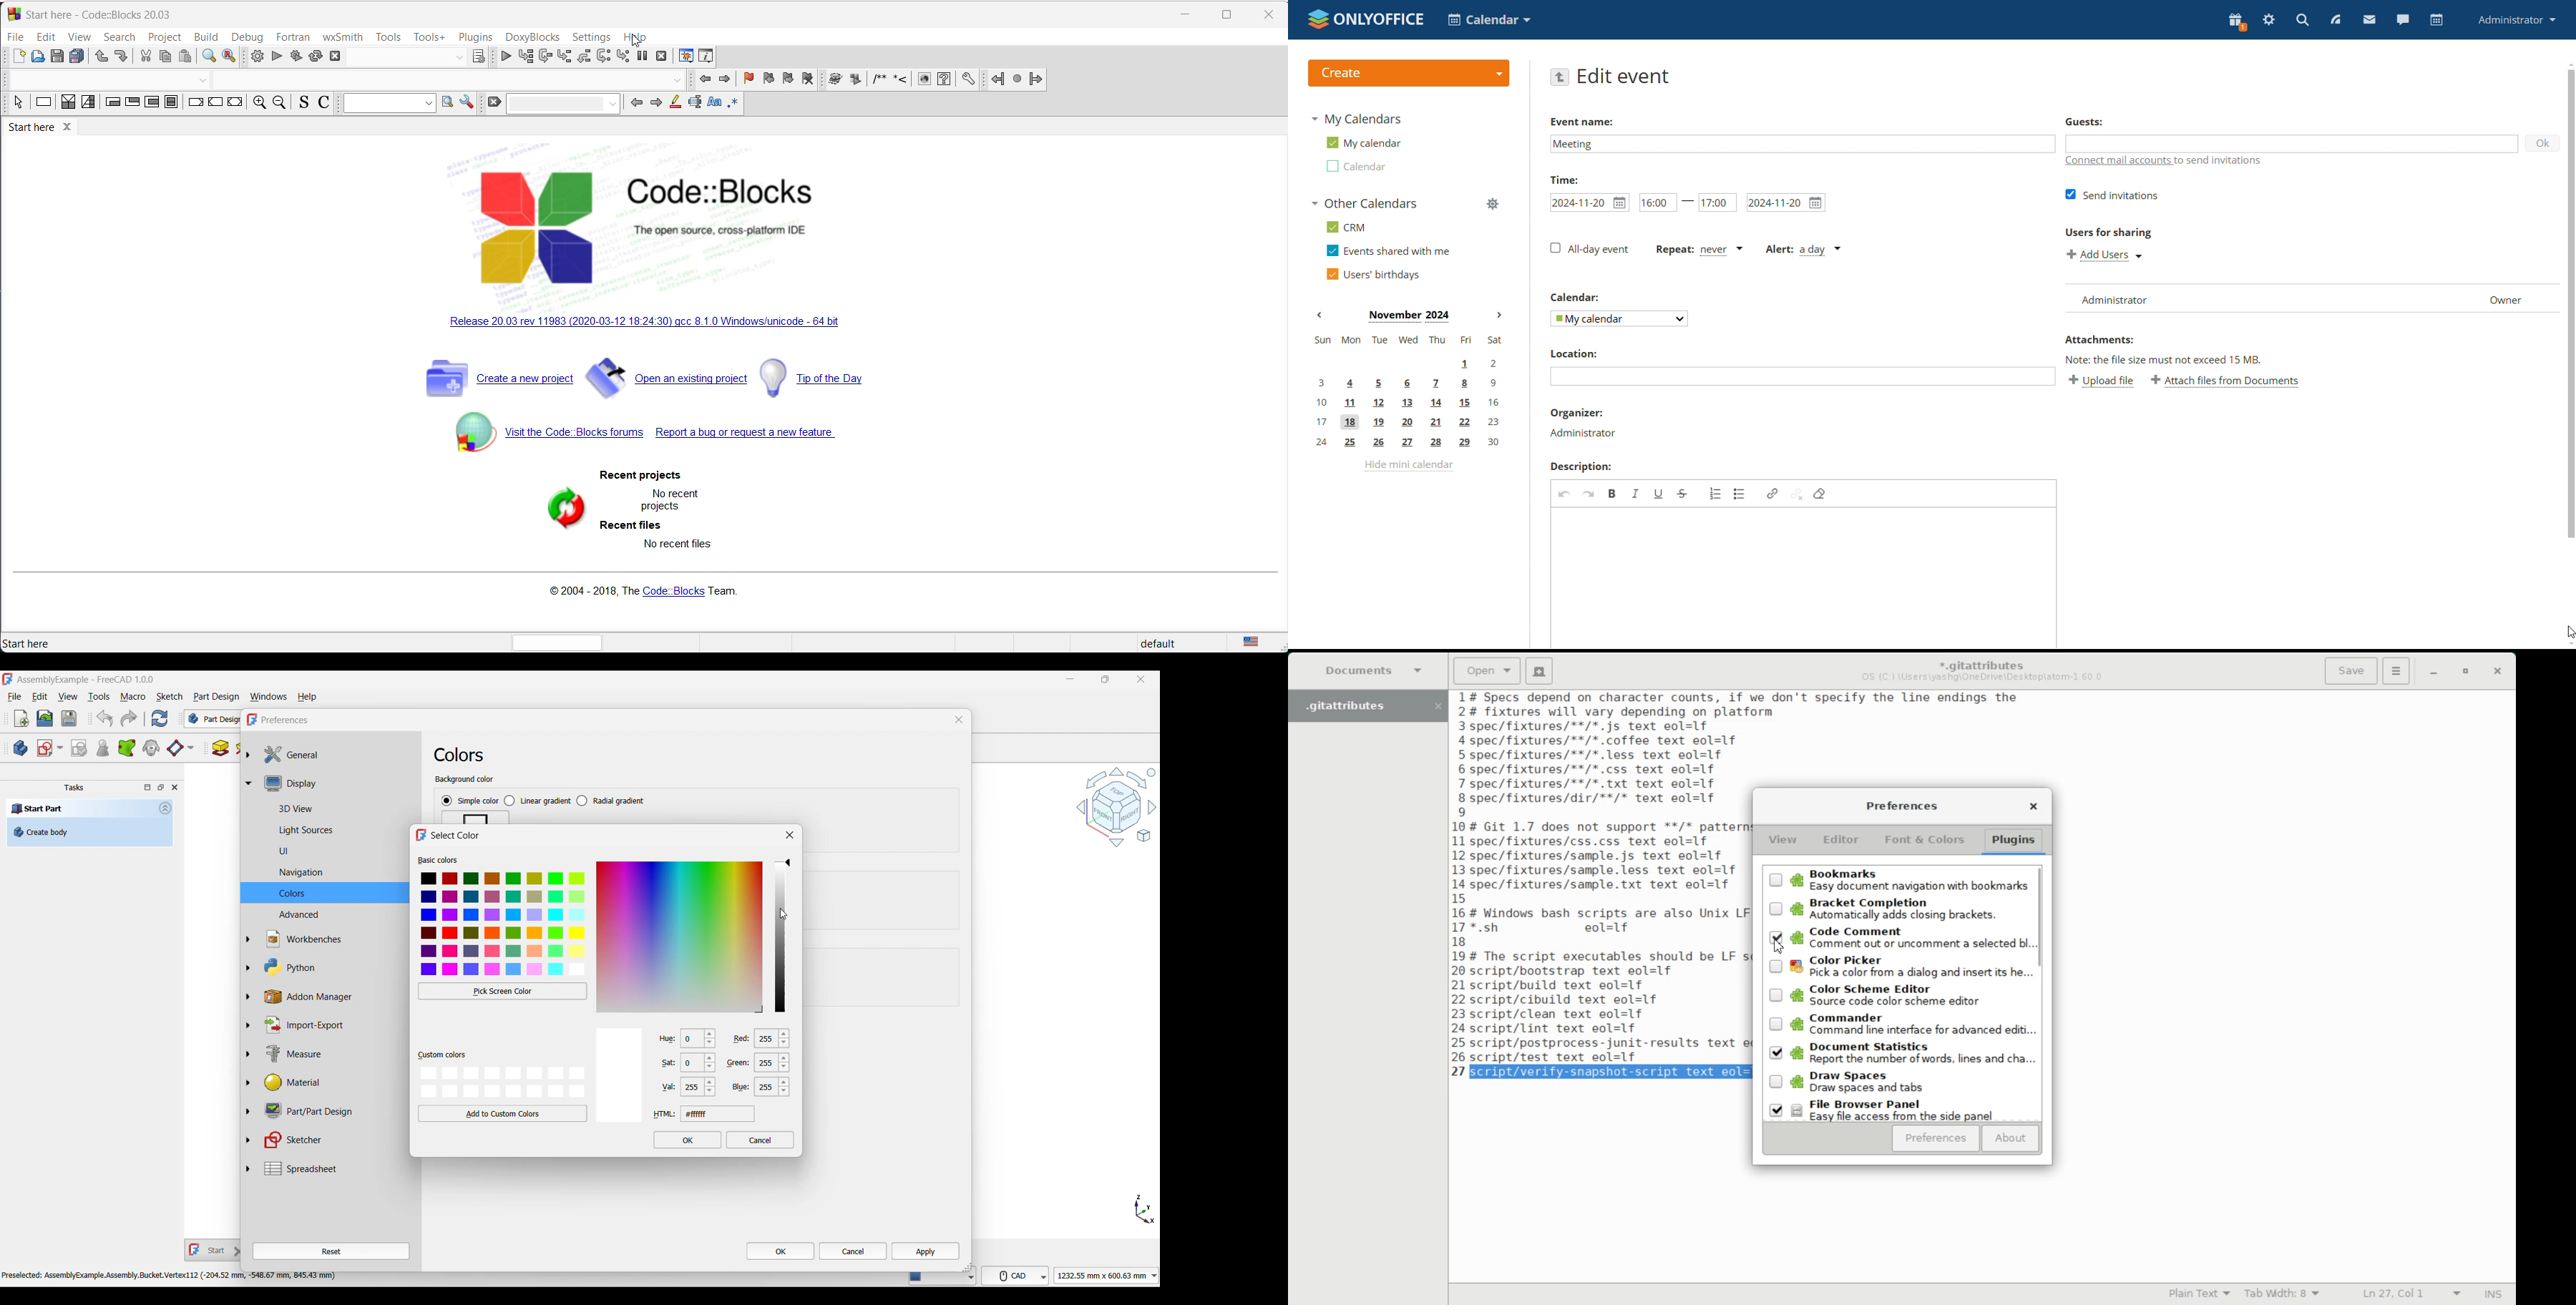 Image resolution: width=2576 pixels, height=1316 pixels. I want to click on Toggle floating window, so click(161, 787).